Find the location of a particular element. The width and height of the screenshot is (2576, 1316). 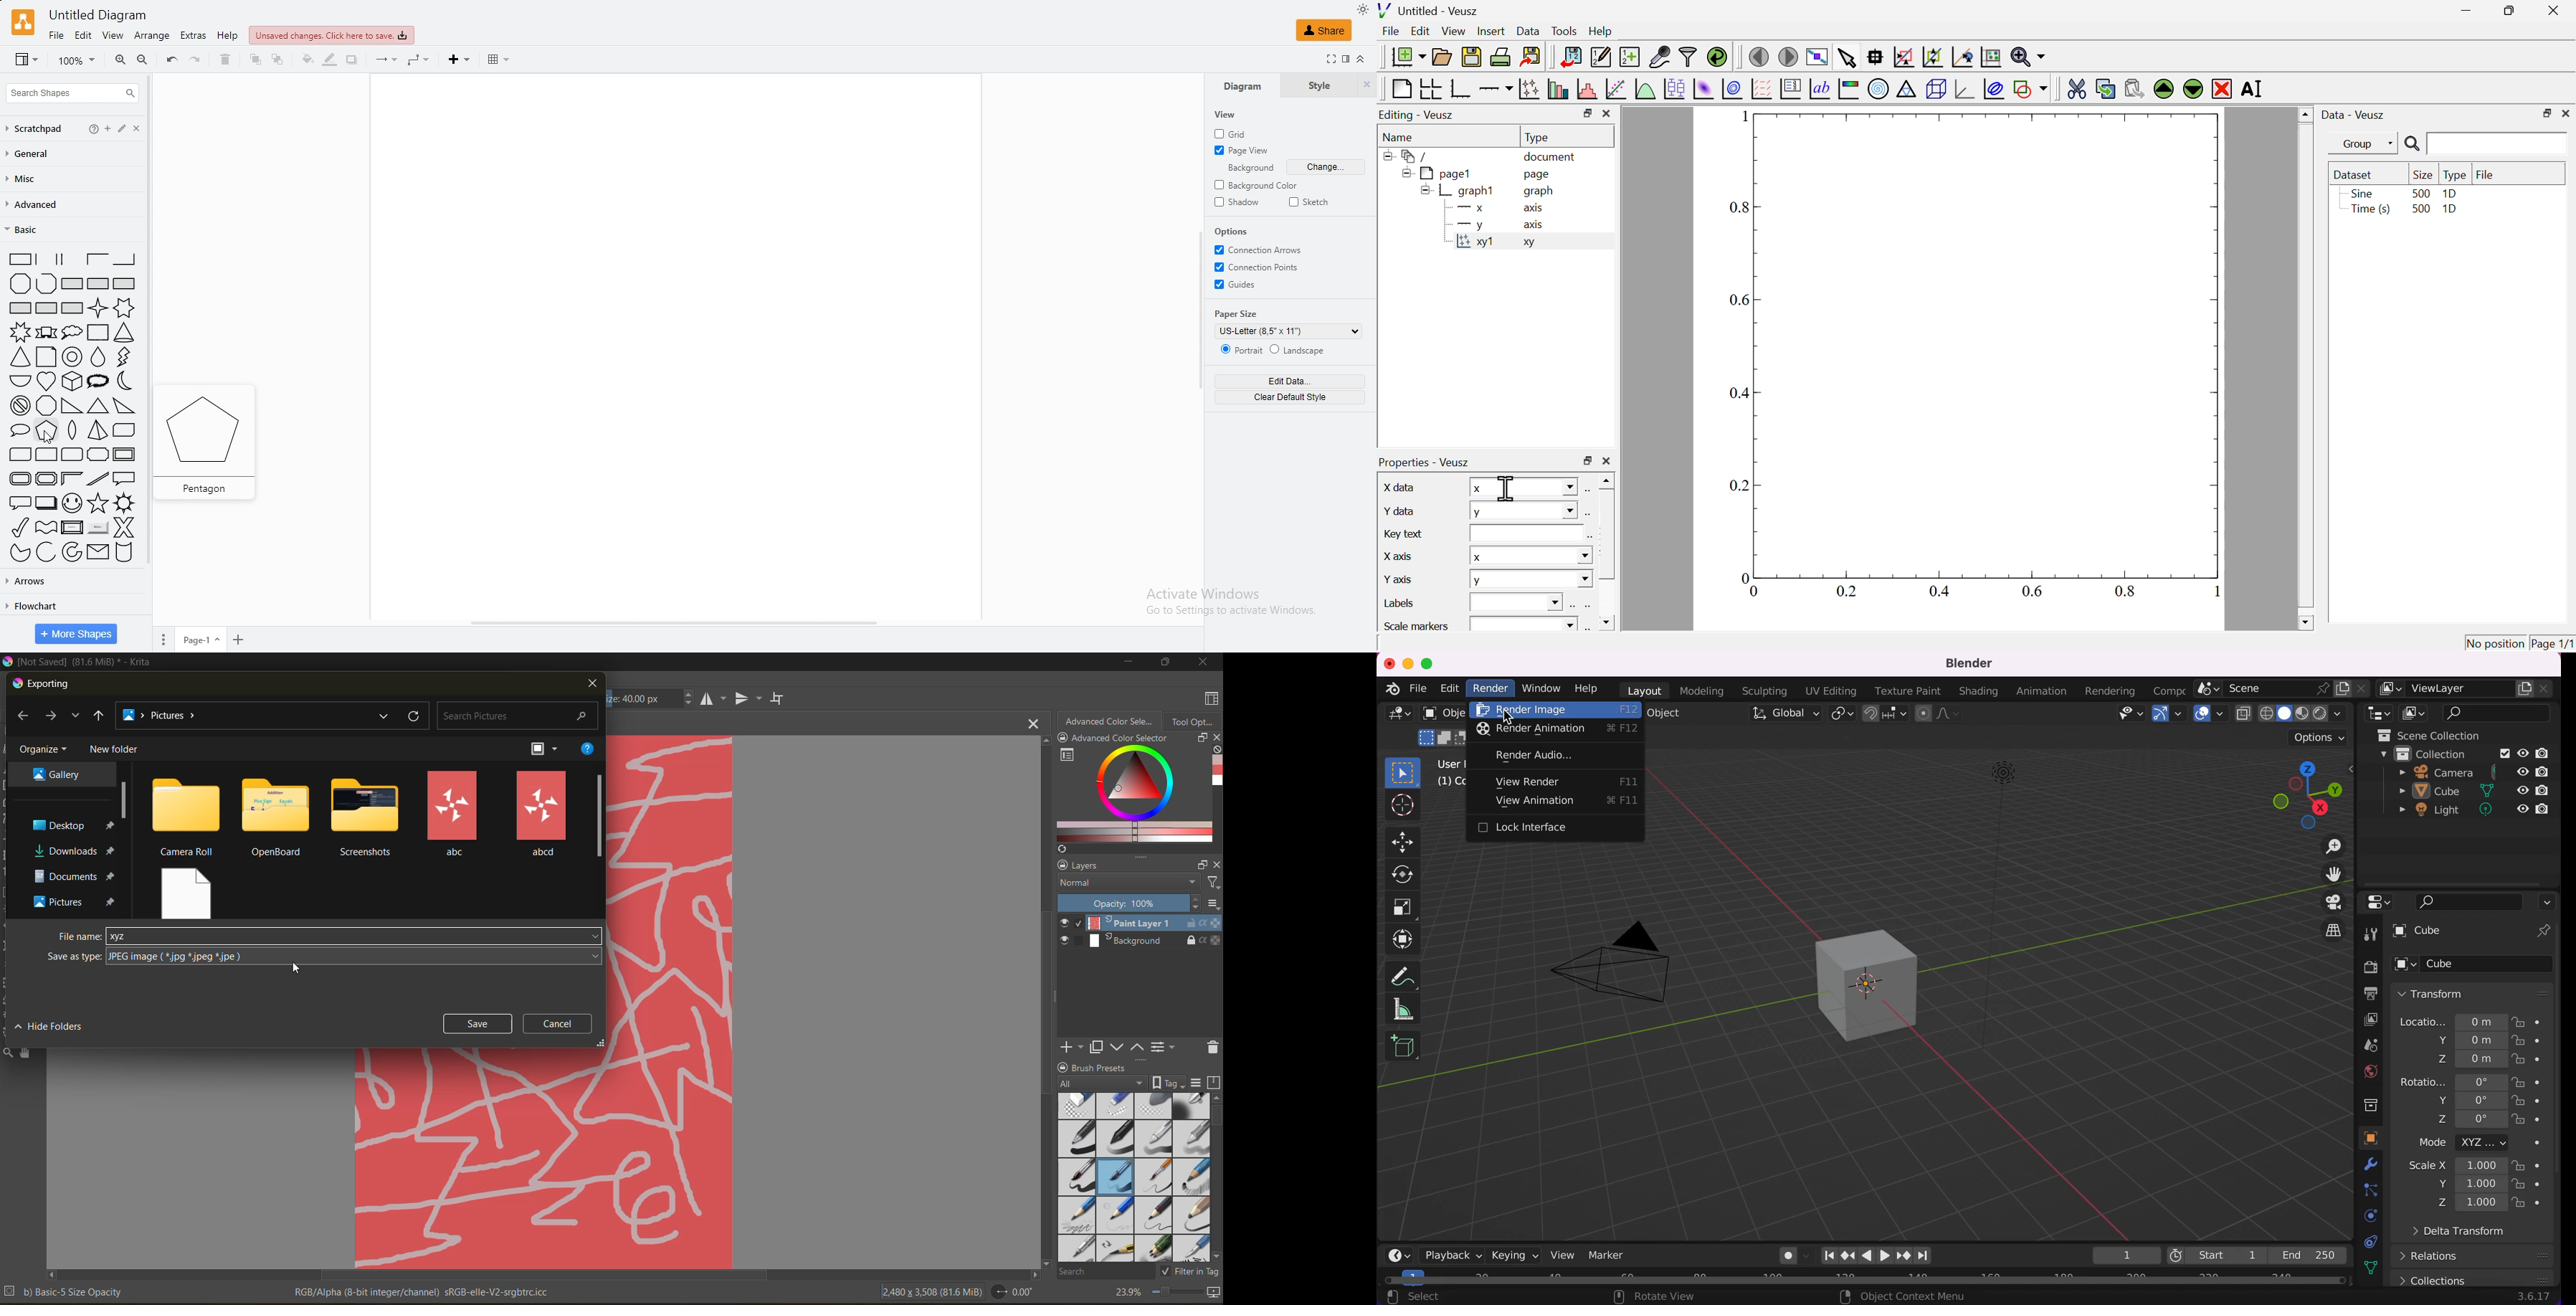

text box is located at coordinates (1524, 622).